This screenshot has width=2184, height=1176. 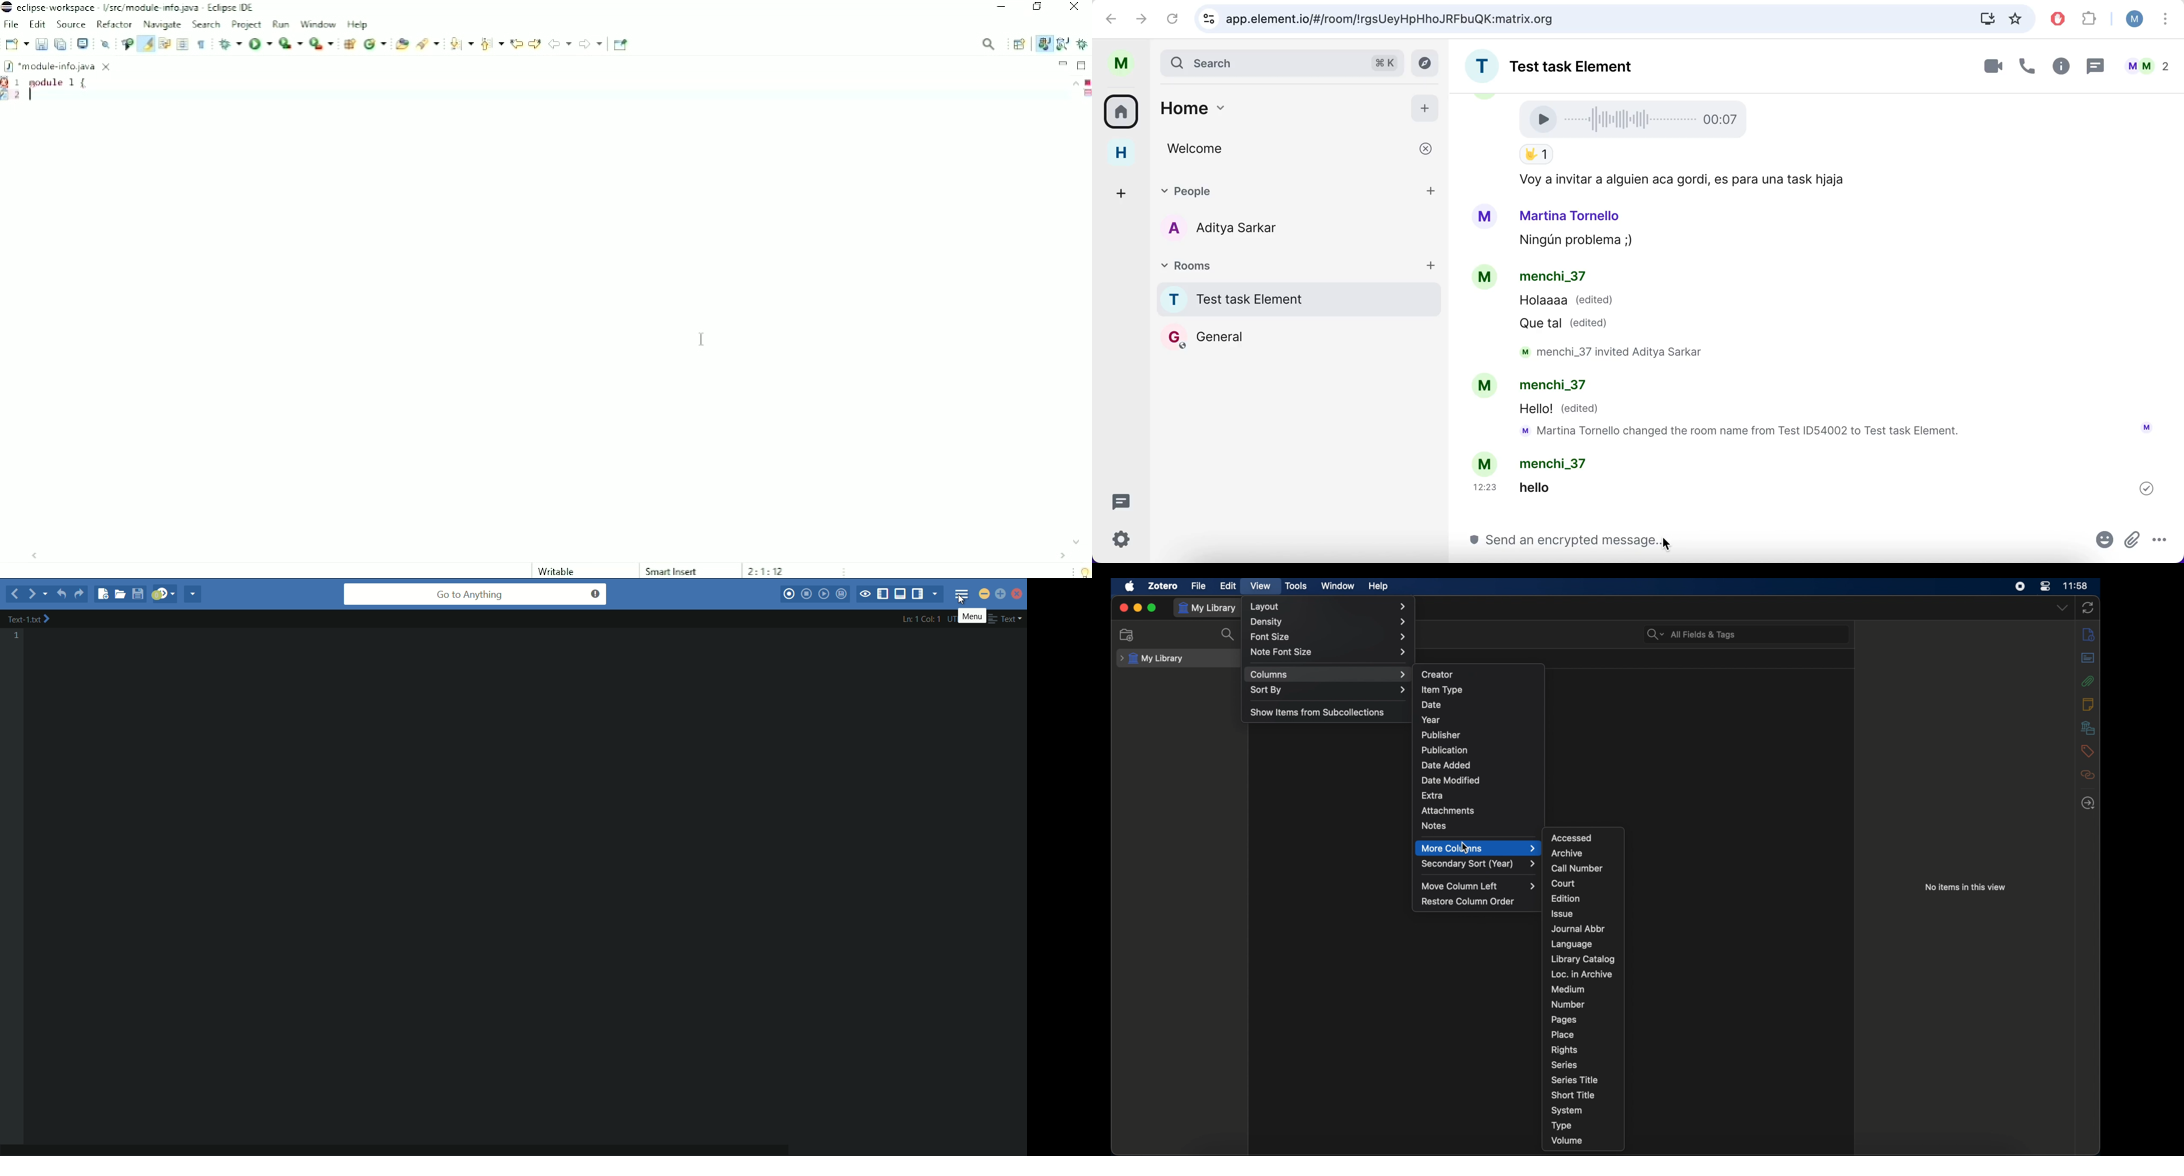 I want to click on thread, so click(x=2094, y=66).